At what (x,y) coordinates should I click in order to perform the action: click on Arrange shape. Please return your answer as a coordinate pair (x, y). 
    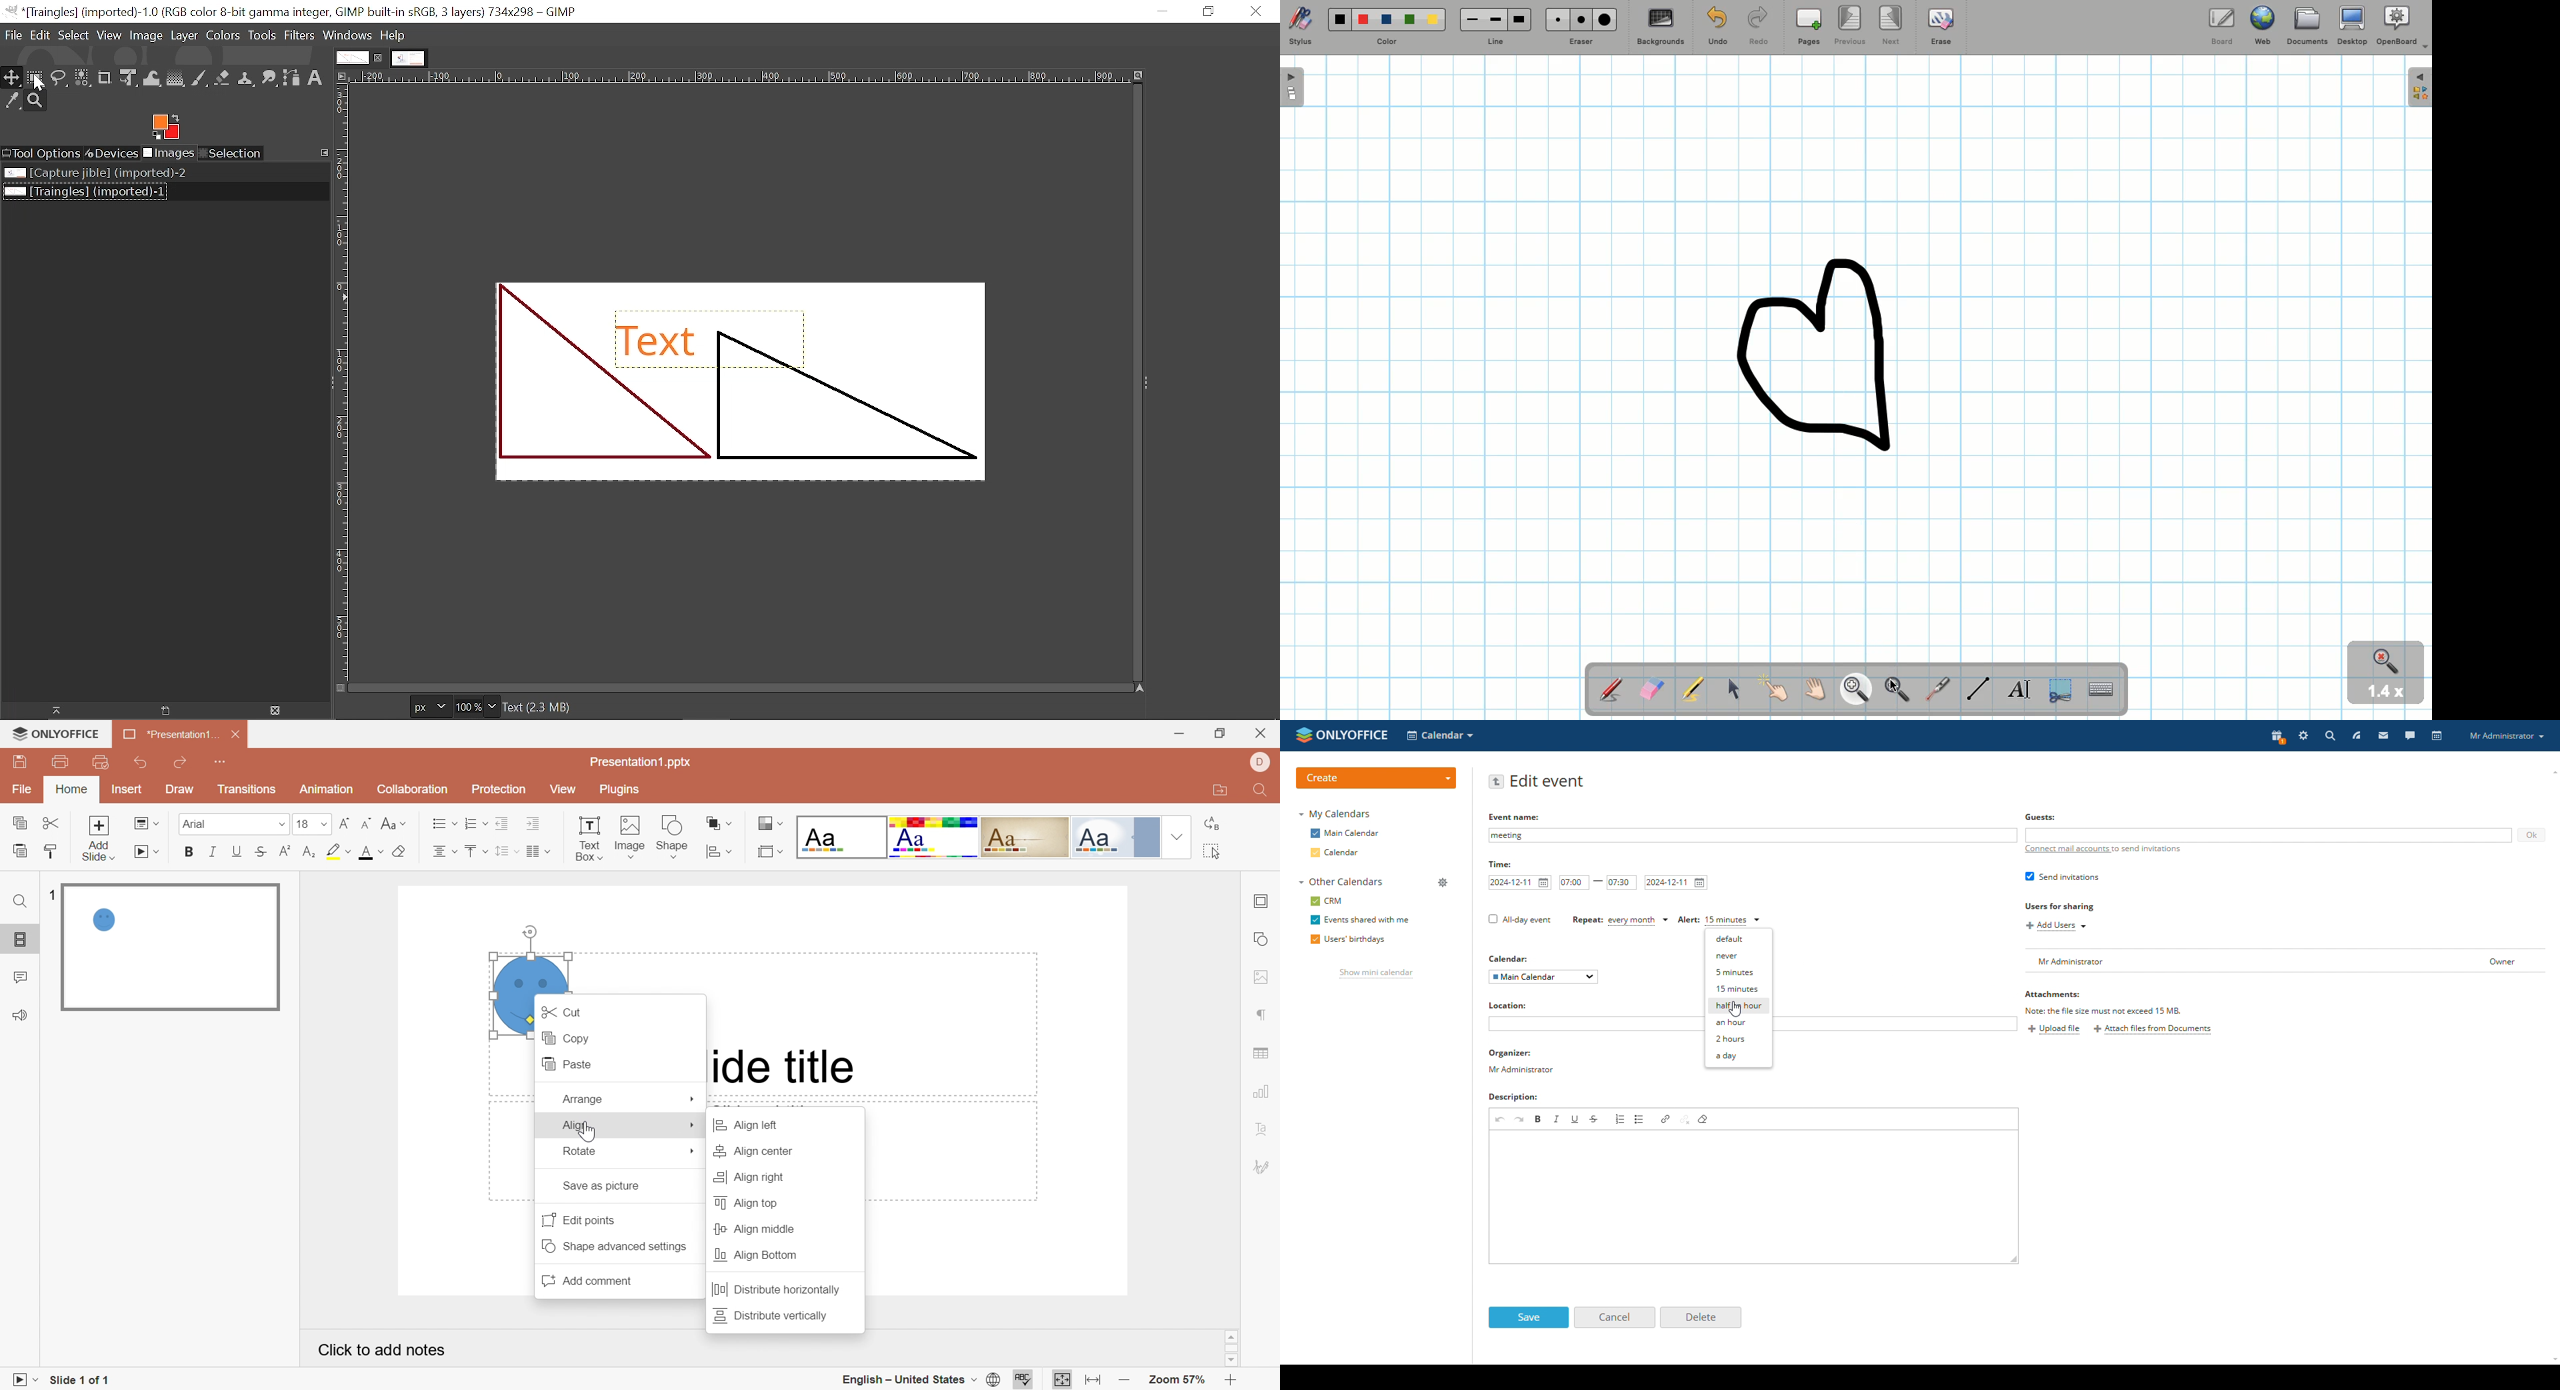
    Looking at the image, I should click on (719, 826).